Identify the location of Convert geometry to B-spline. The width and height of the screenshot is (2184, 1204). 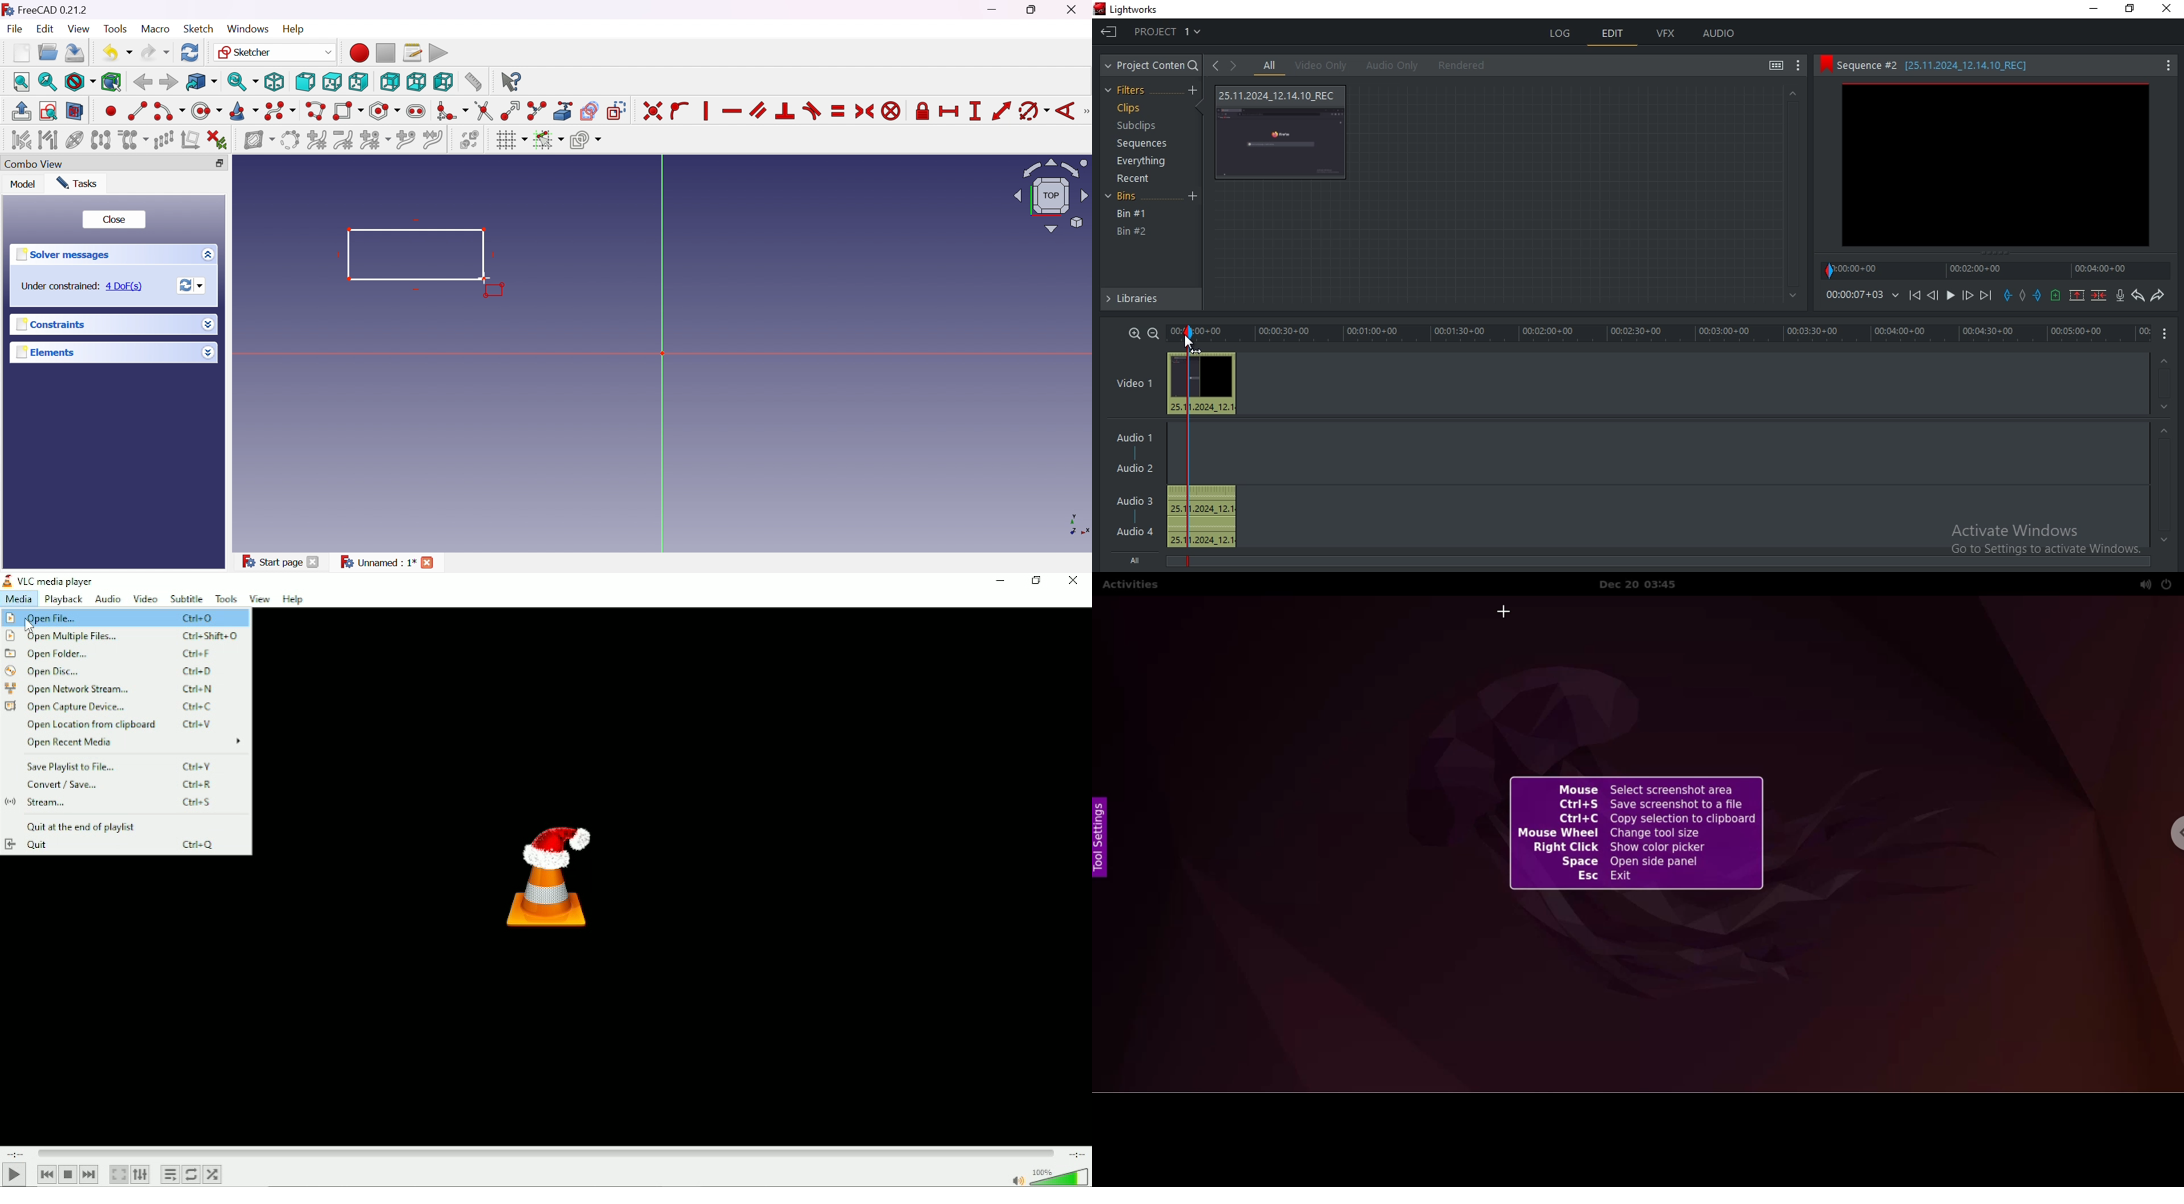
(289, 140).